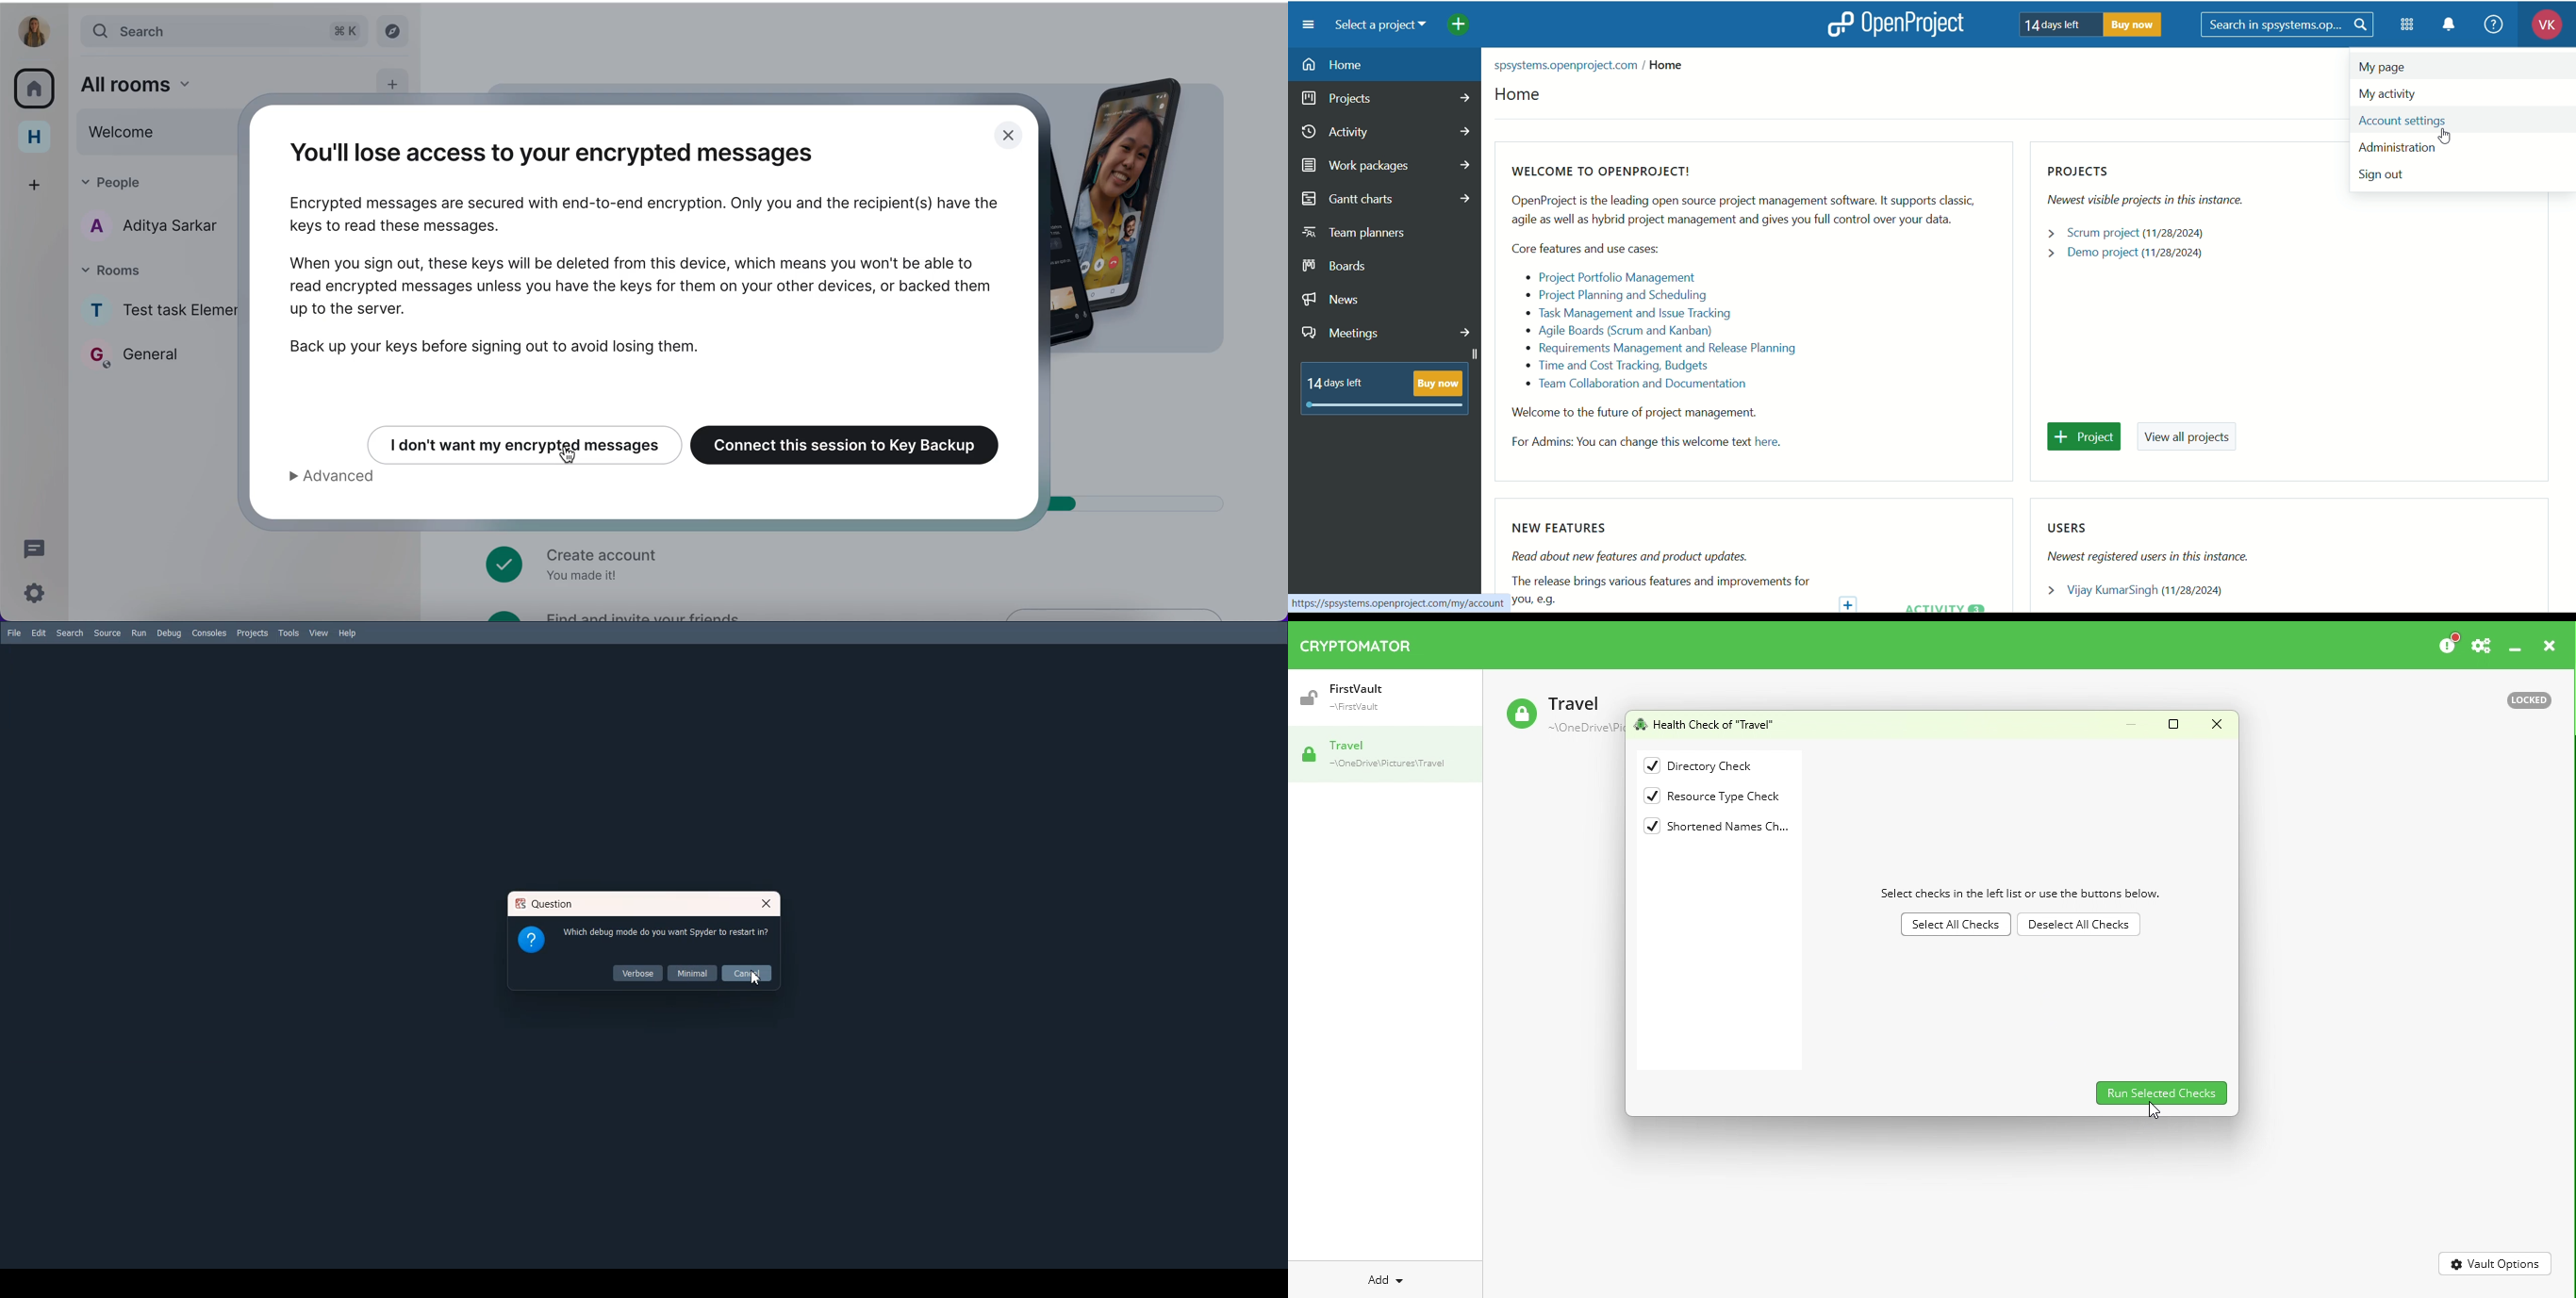 Image resolution: width=2576 pixels, height=1316 pixels. What do you see at coordinates (2151, 542) in the screenshot?
I see `text` at bounding box center [2151, 542].